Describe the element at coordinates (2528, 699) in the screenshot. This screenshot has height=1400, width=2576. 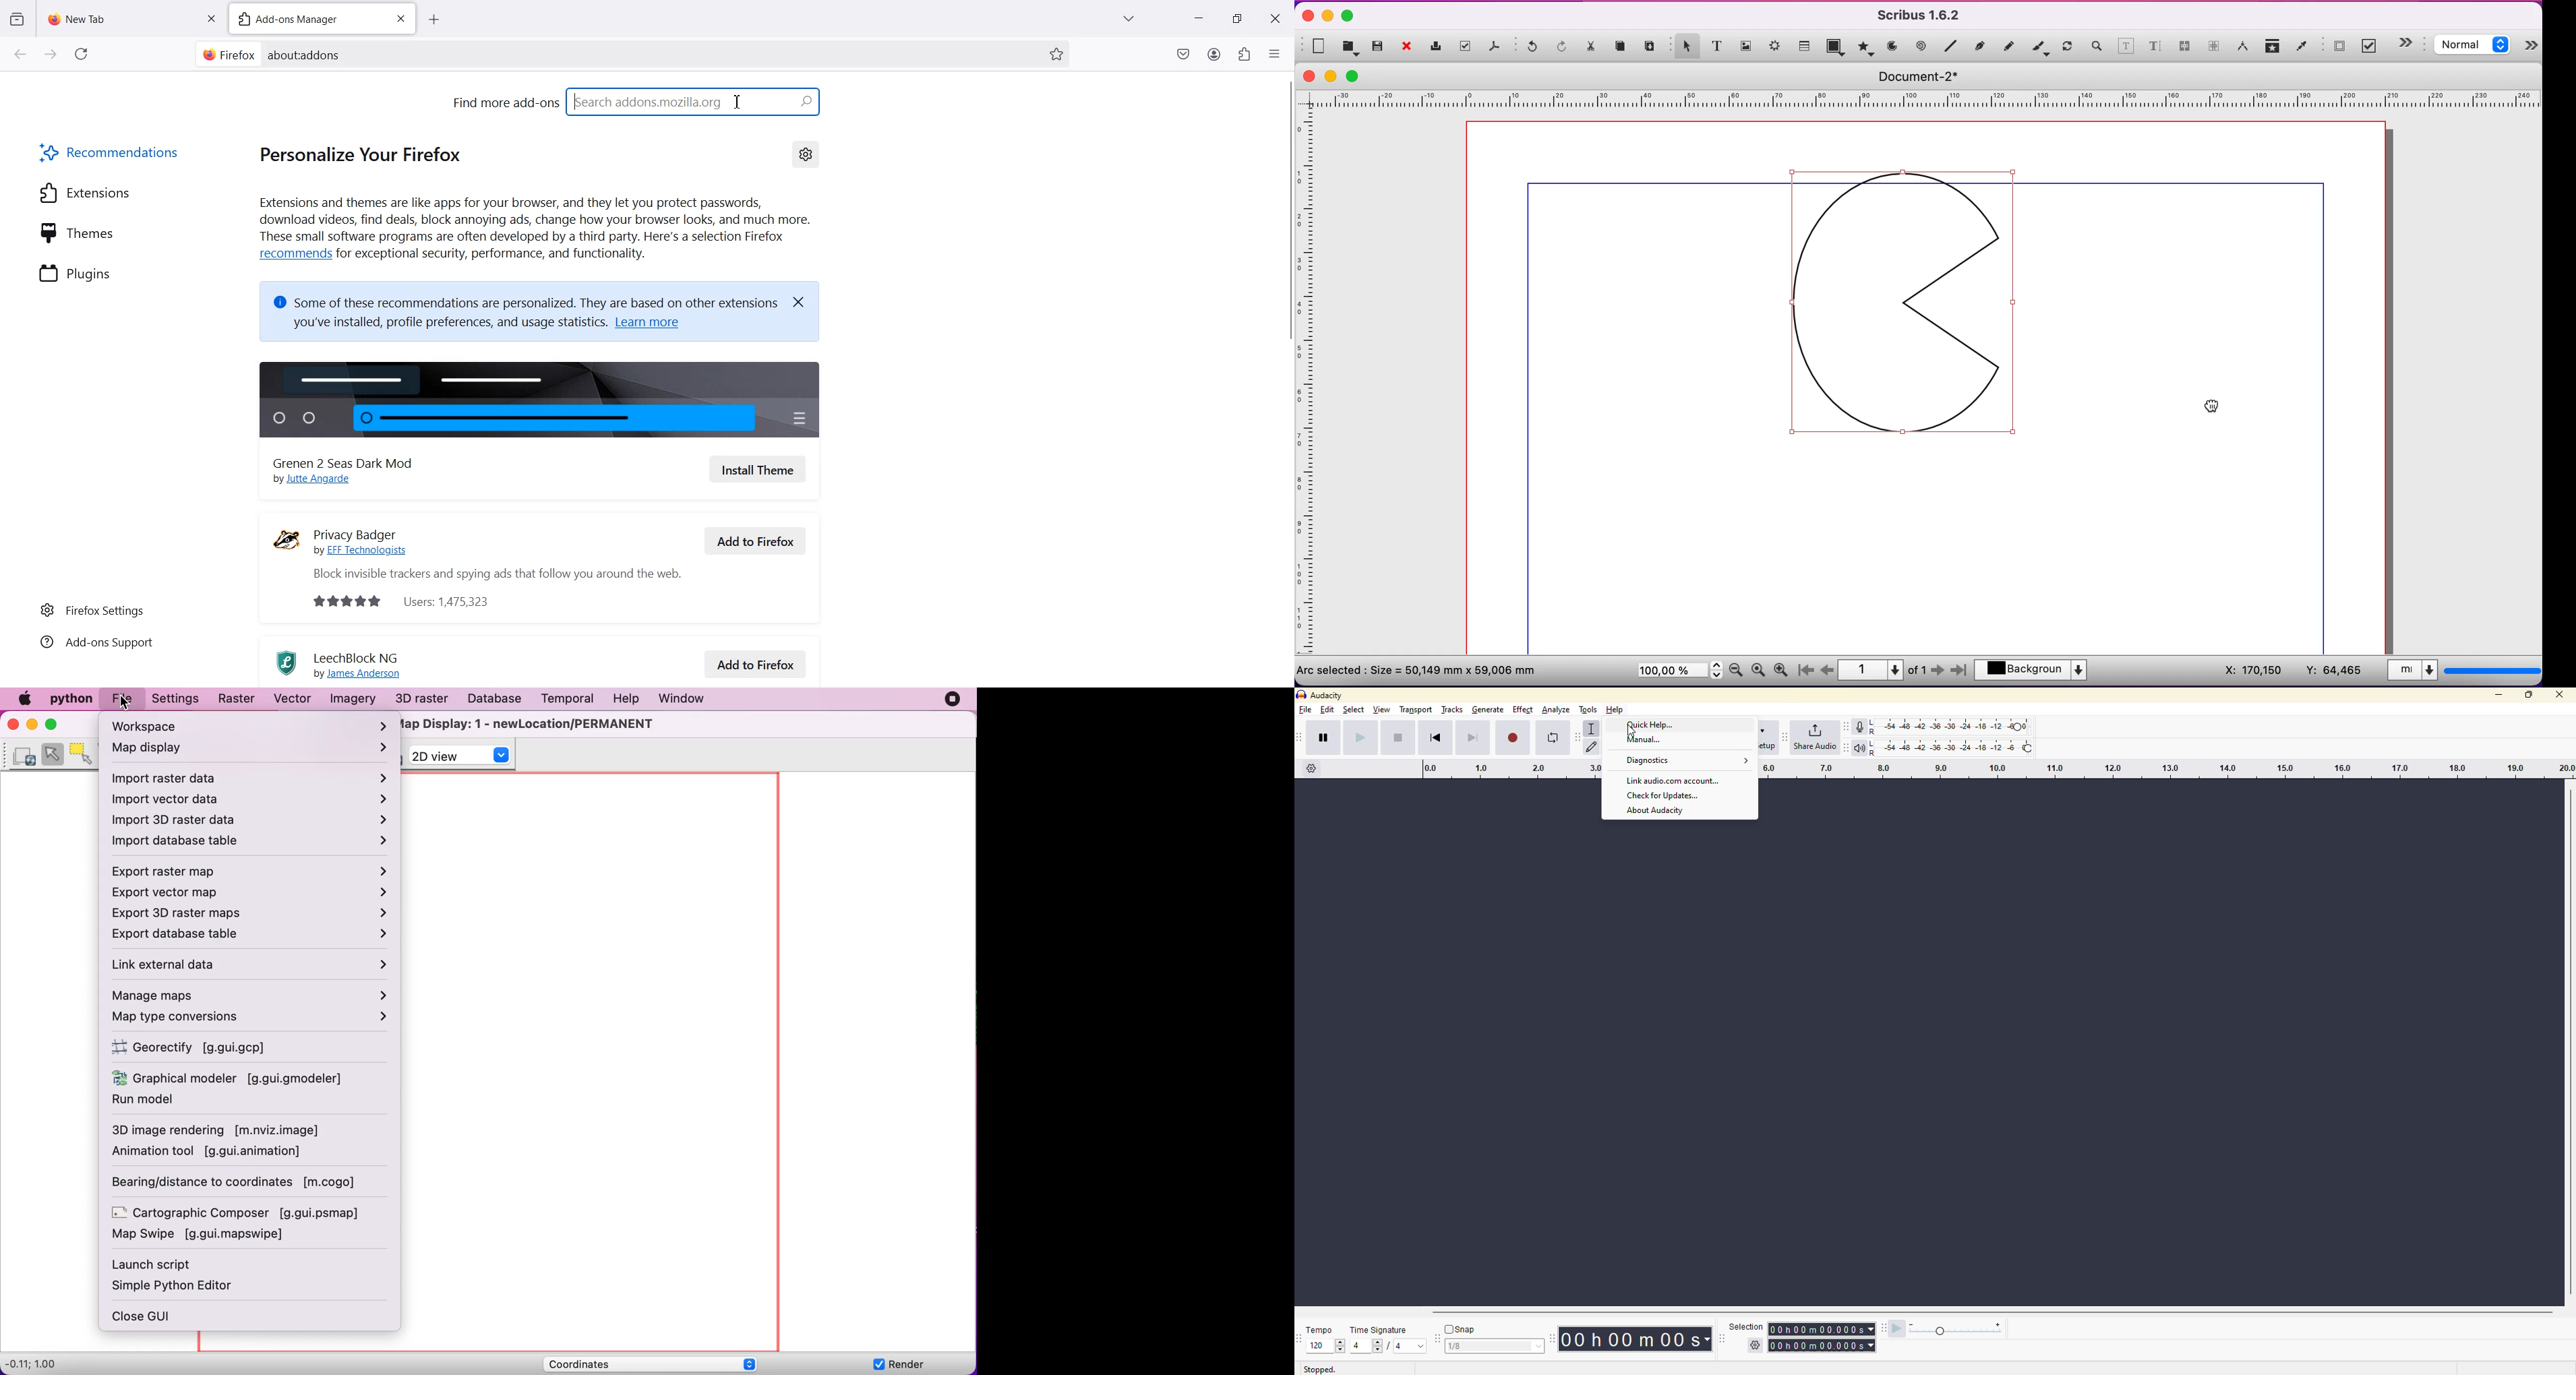
I see `maximize` at that location.